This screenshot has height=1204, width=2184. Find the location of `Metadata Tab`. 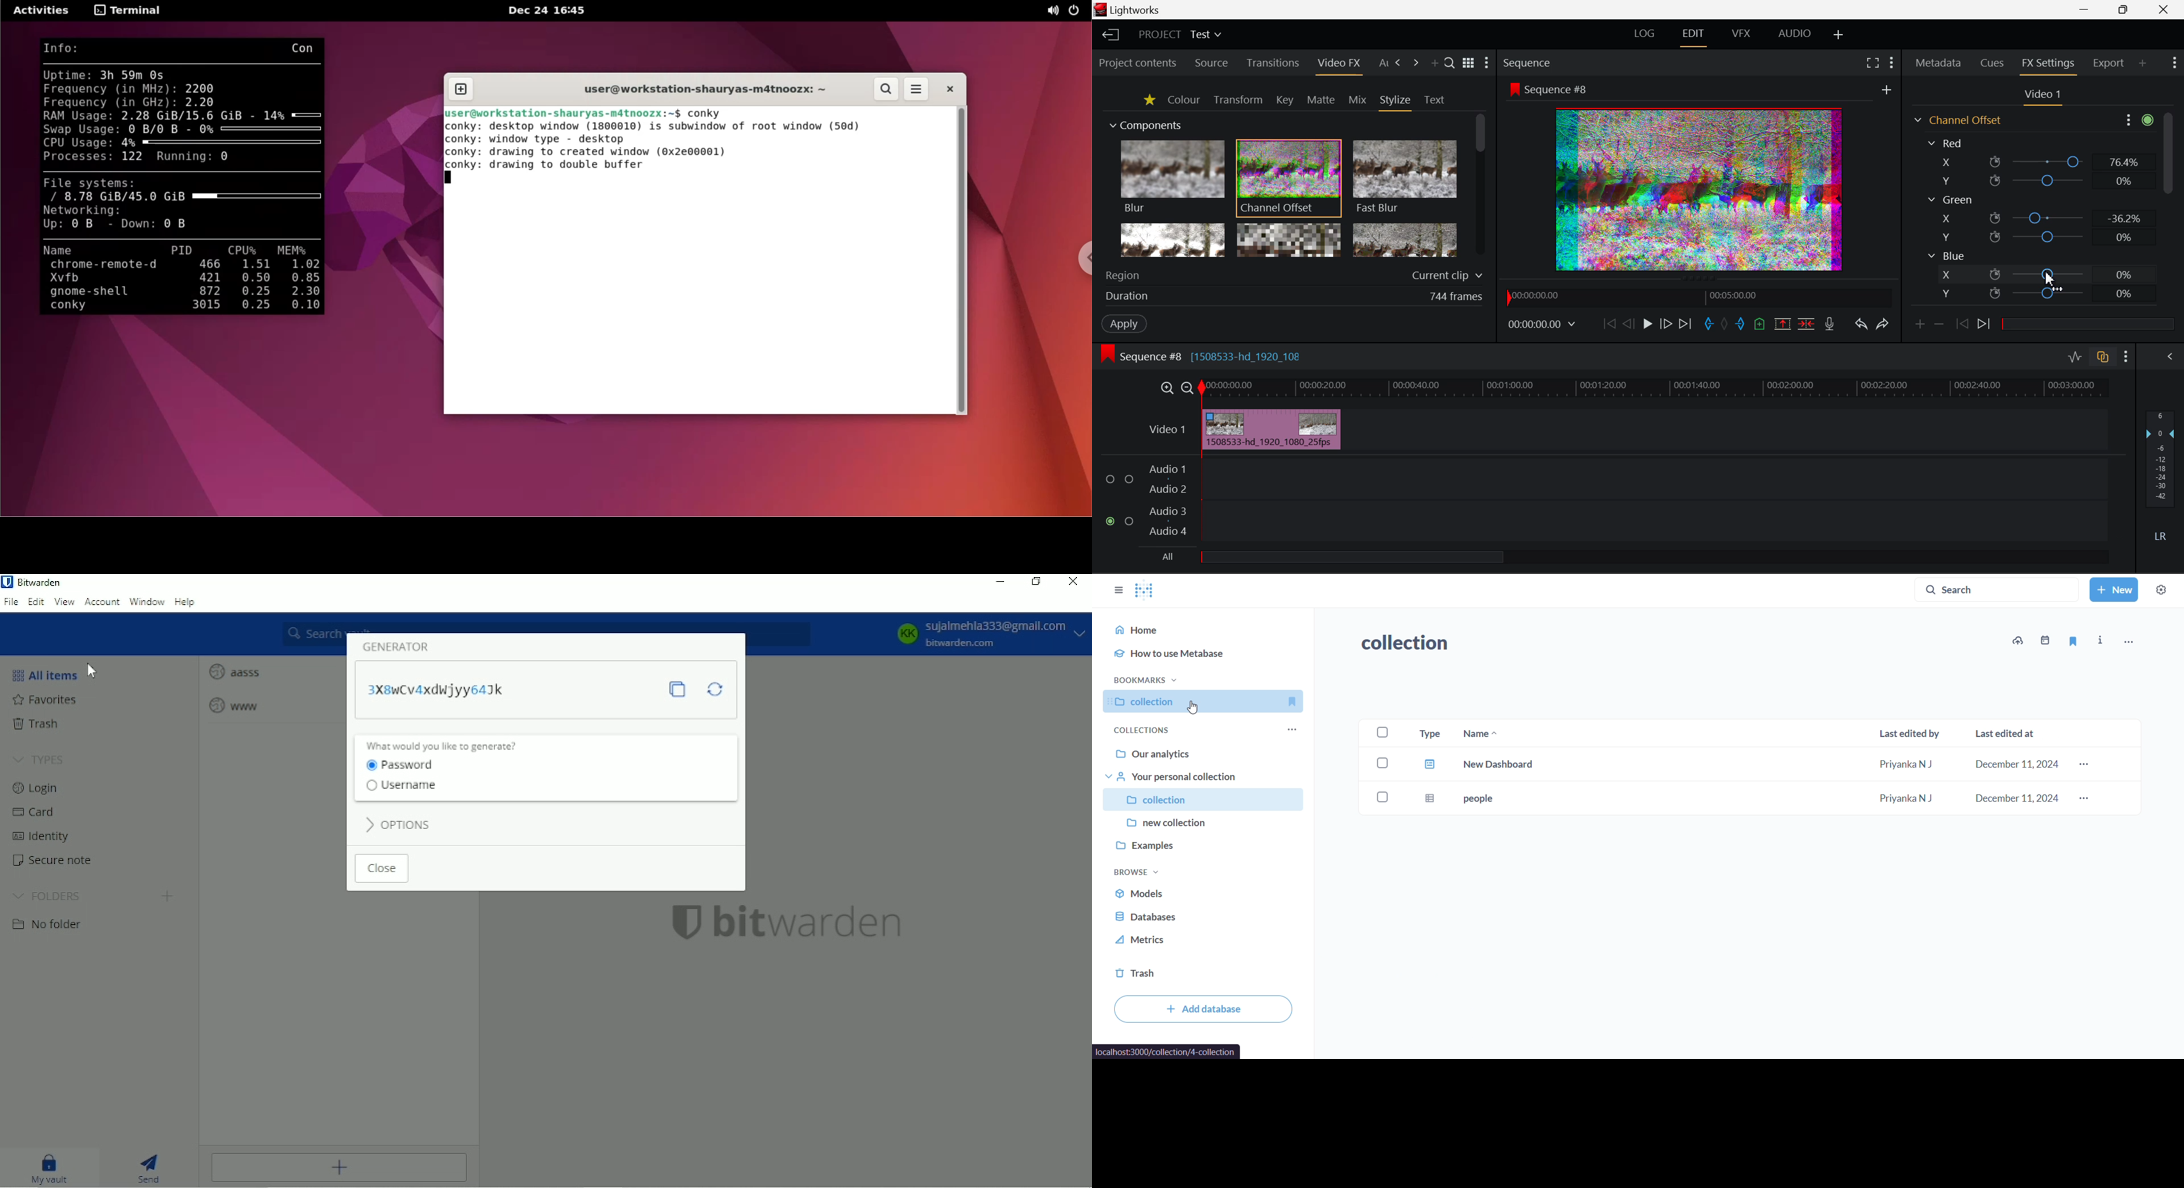

Metadata Tab is located at coordinates (1937, 63).